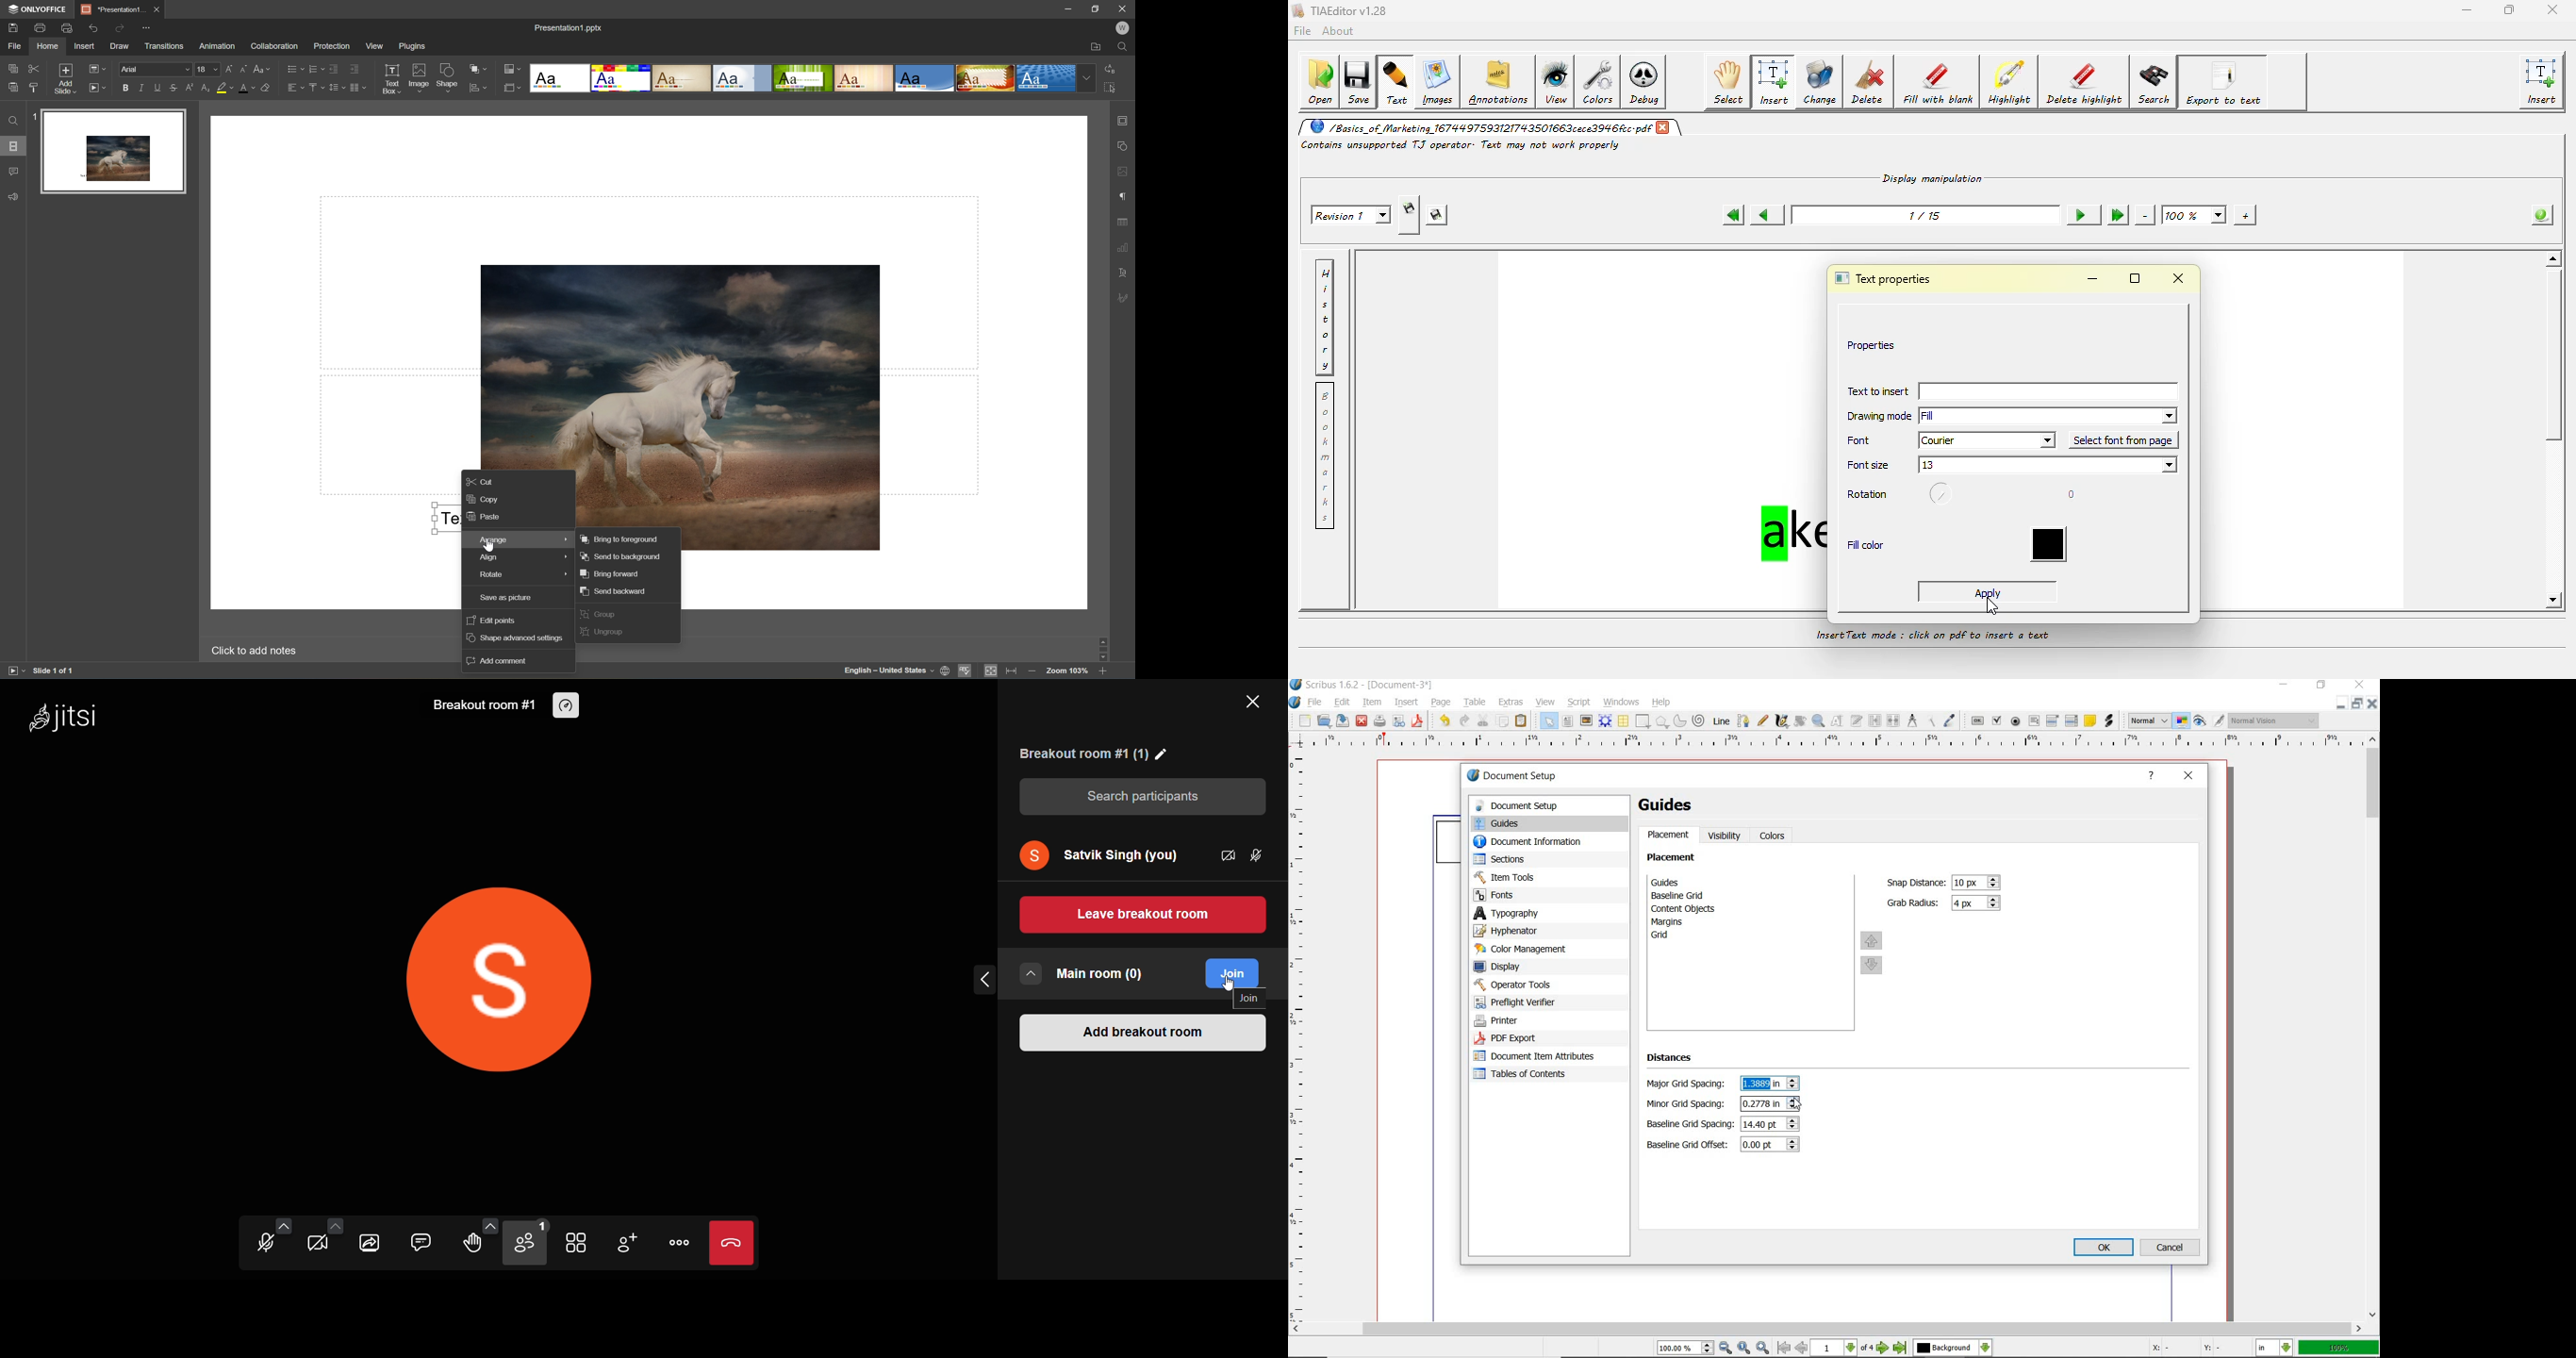  I want to click on document information, so click(1541, 843).